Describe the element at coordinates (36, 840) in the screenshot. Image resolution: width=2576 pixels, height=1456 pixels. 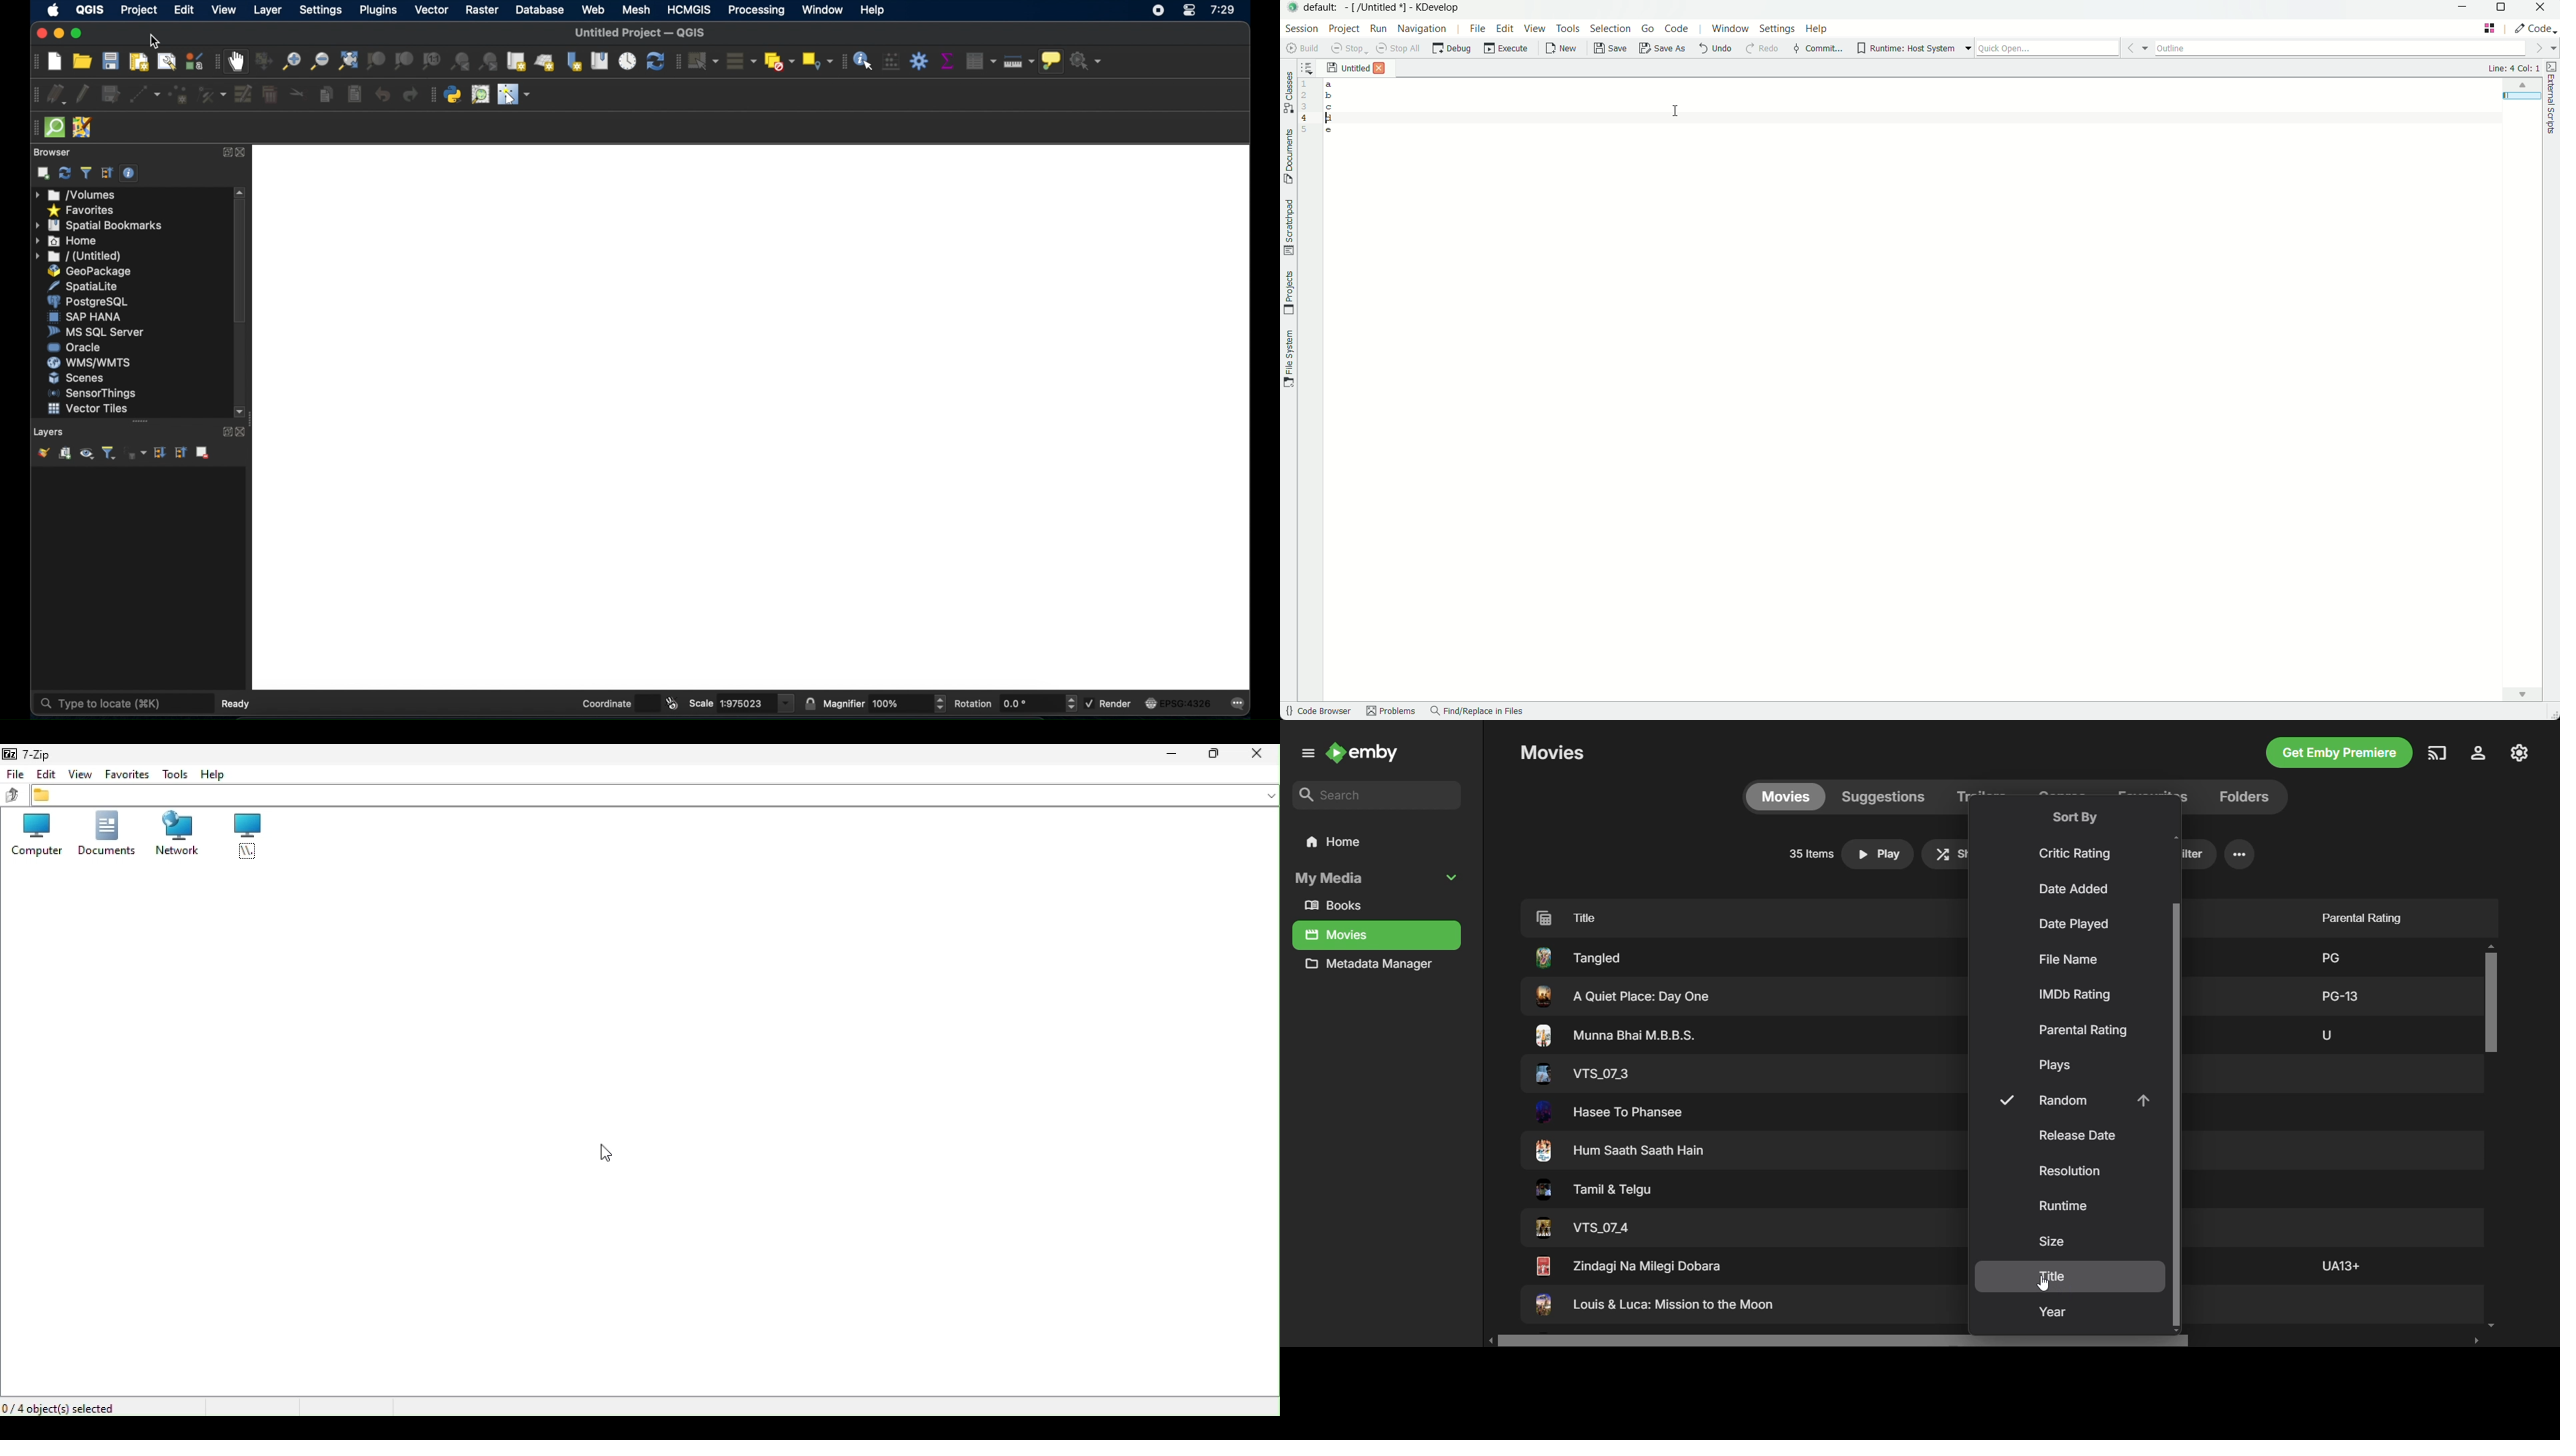
I see `computer` at that location.